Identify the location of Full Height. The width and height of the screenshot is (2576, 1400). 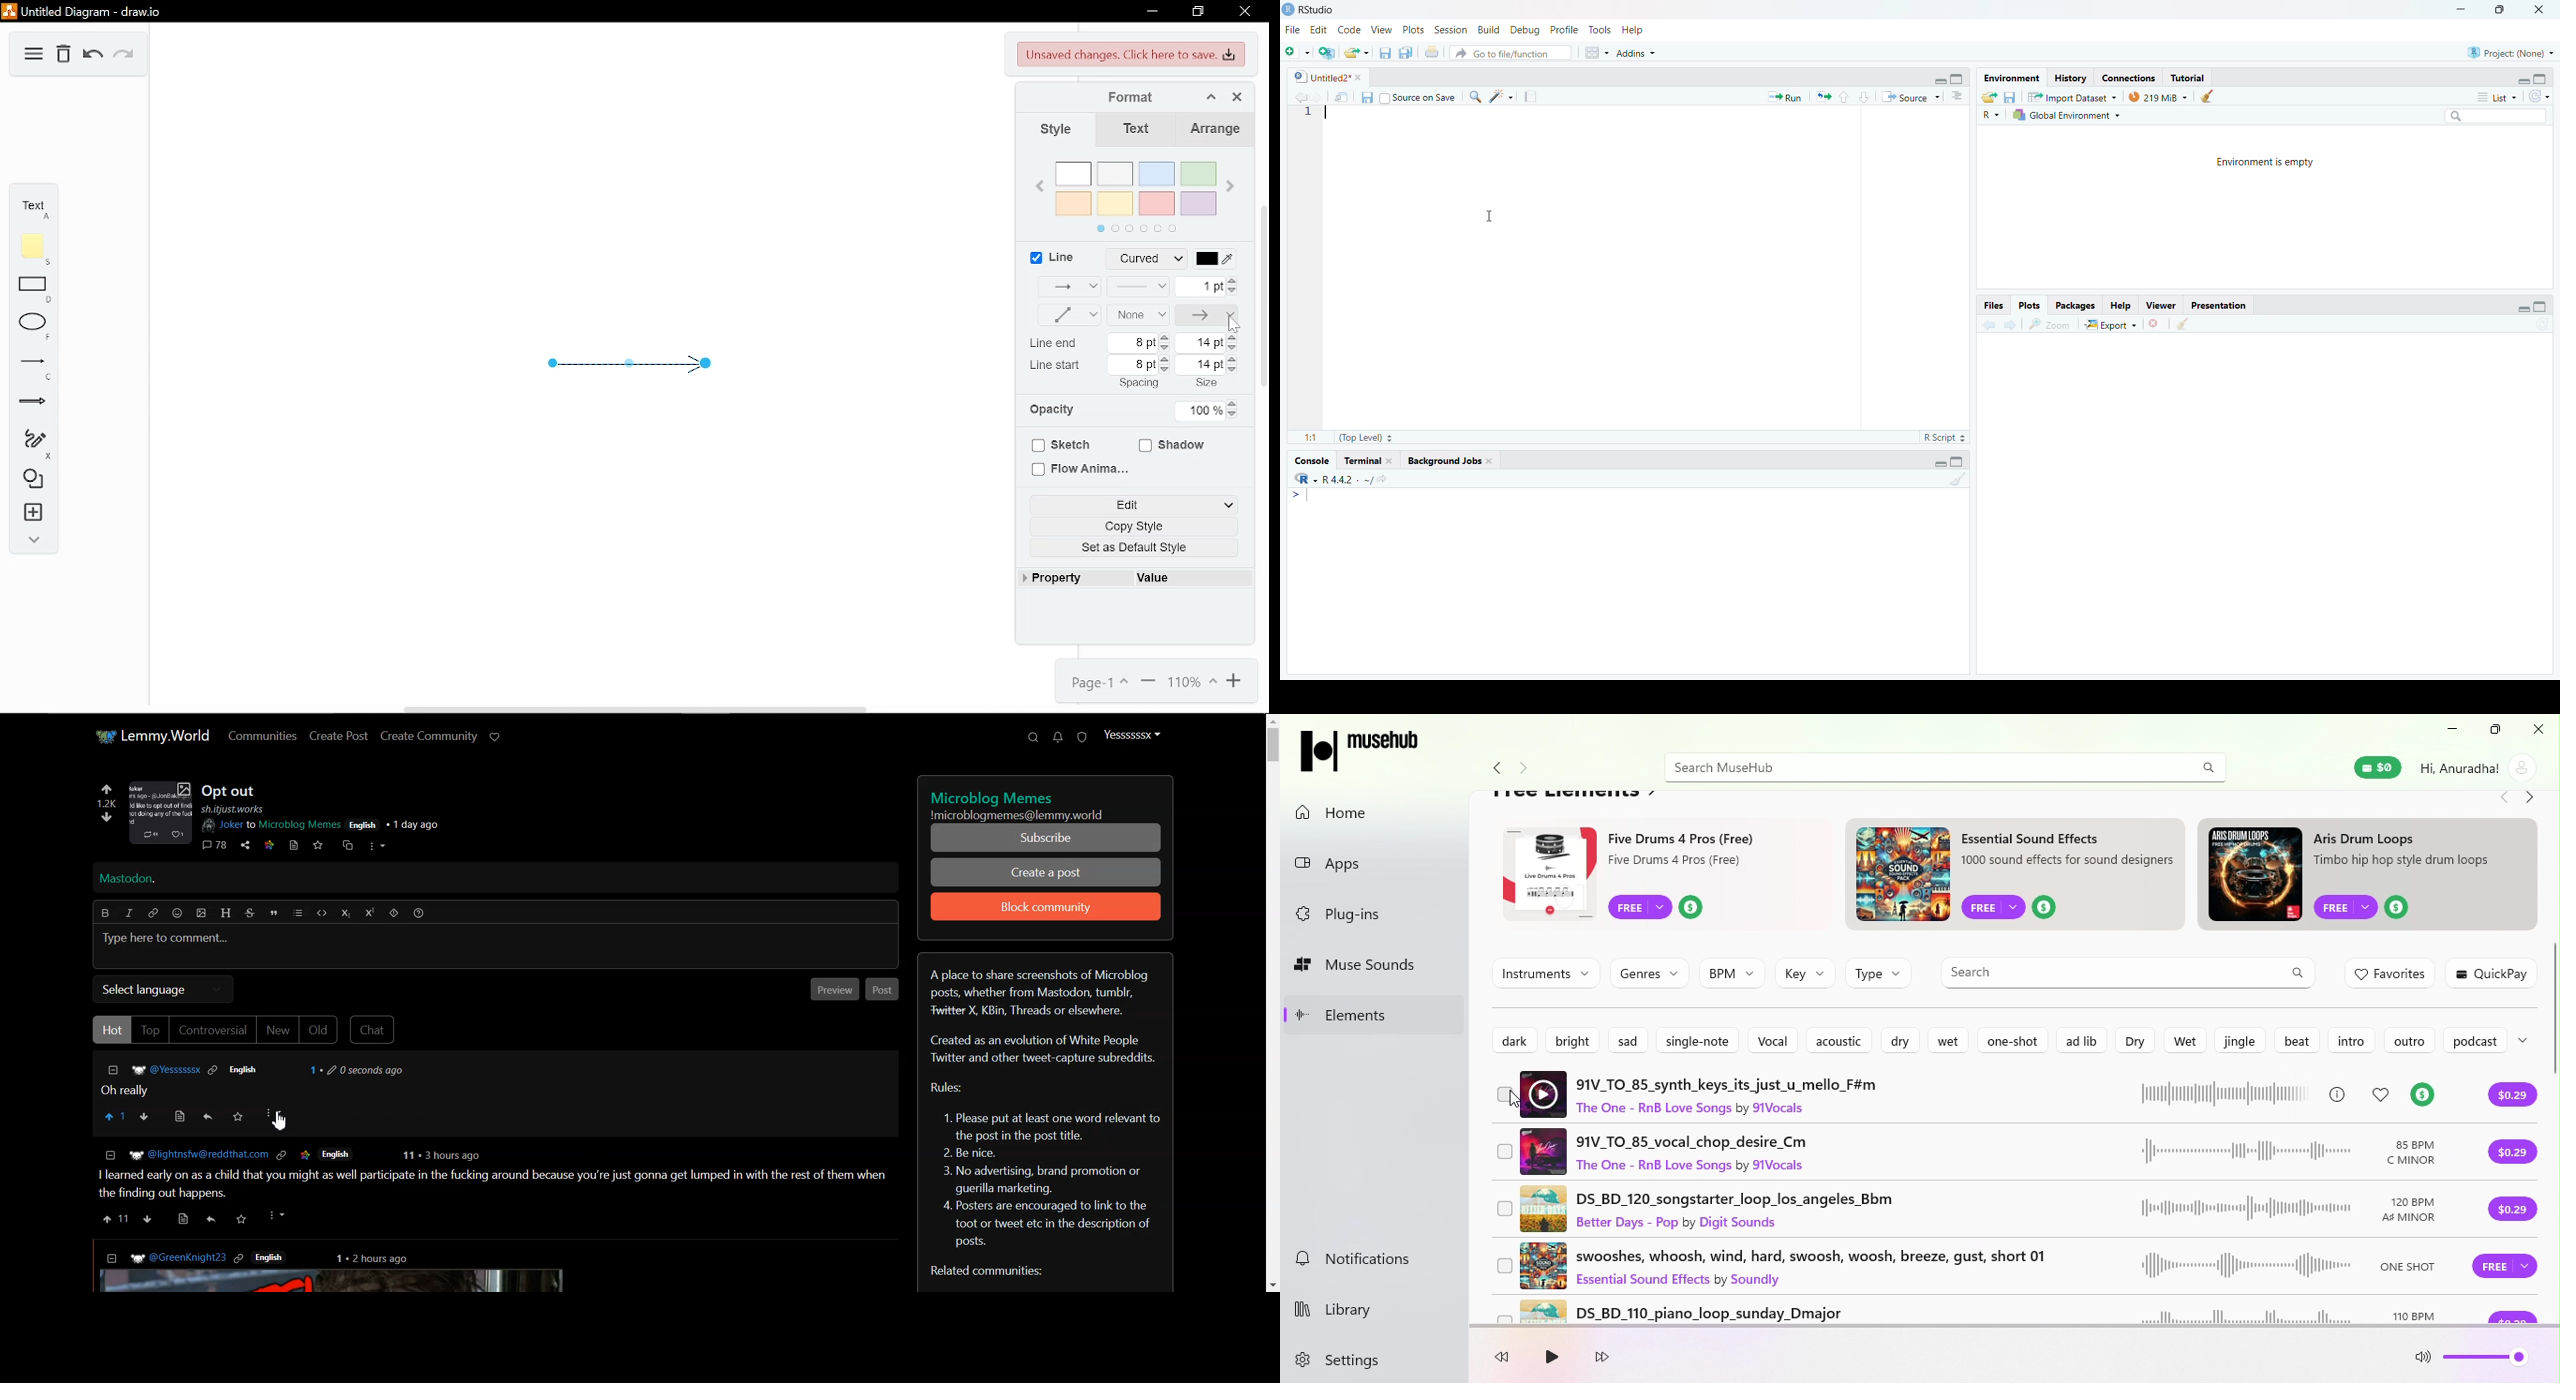
(2541, 78).